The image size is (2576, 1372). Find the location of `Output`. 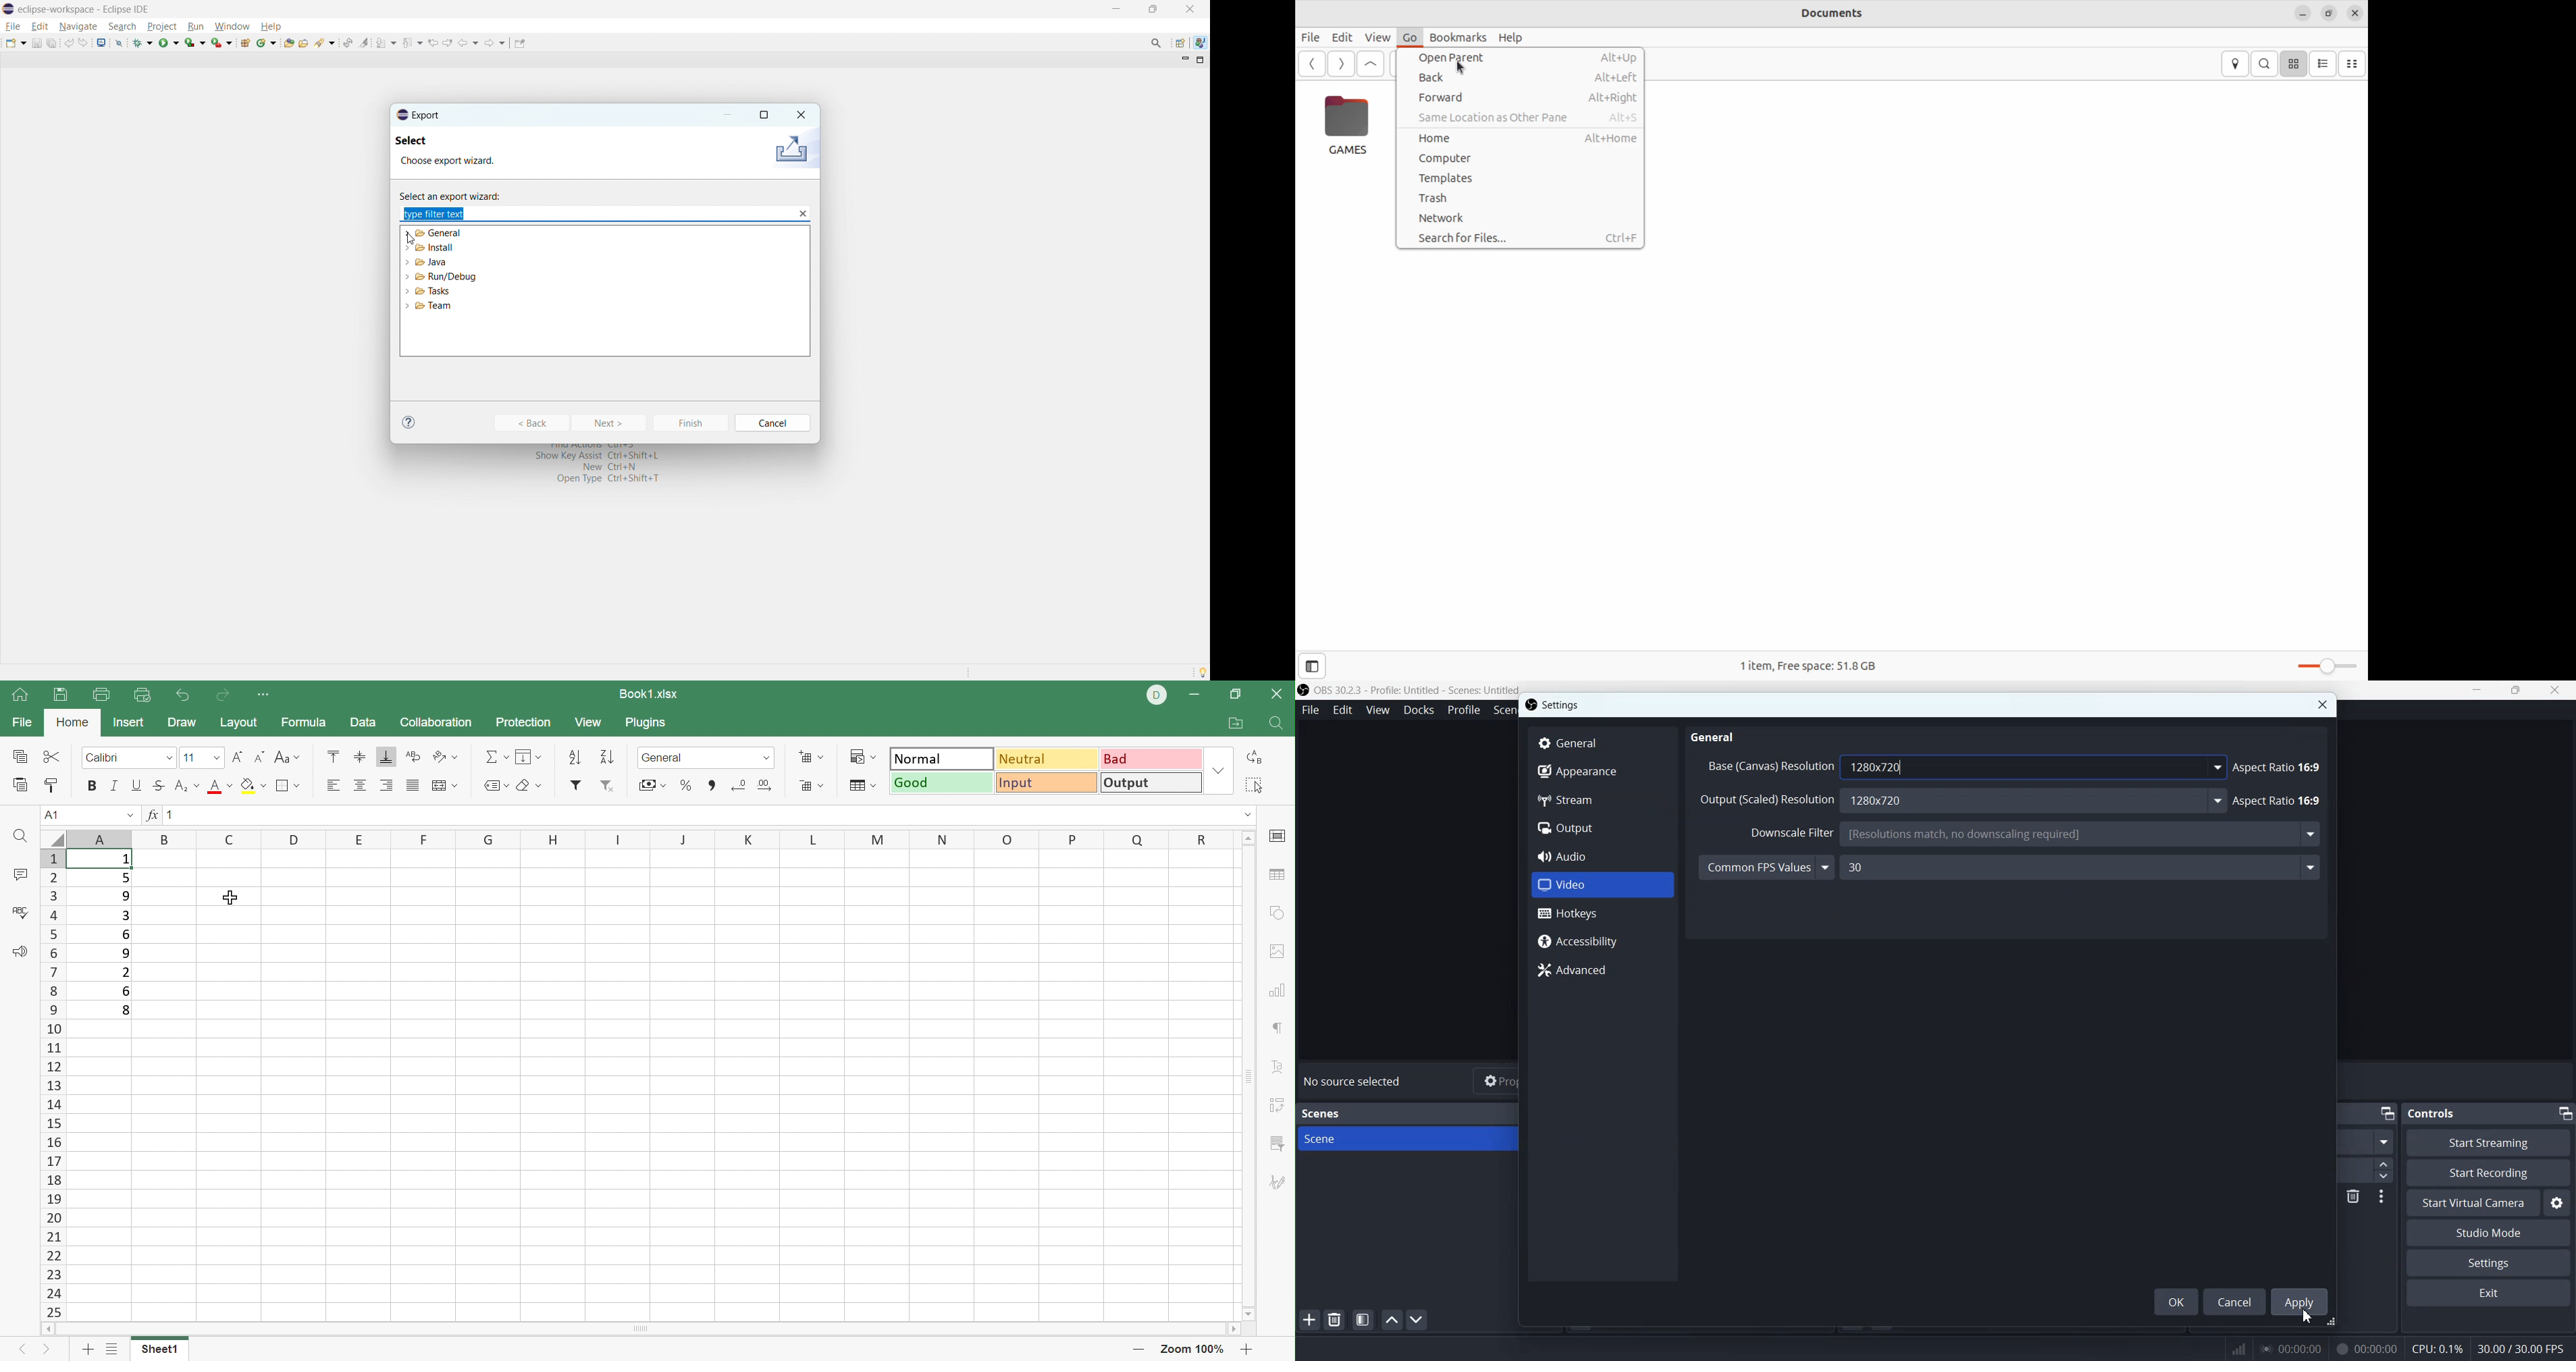

Output is located at coordinates (1151, 783).